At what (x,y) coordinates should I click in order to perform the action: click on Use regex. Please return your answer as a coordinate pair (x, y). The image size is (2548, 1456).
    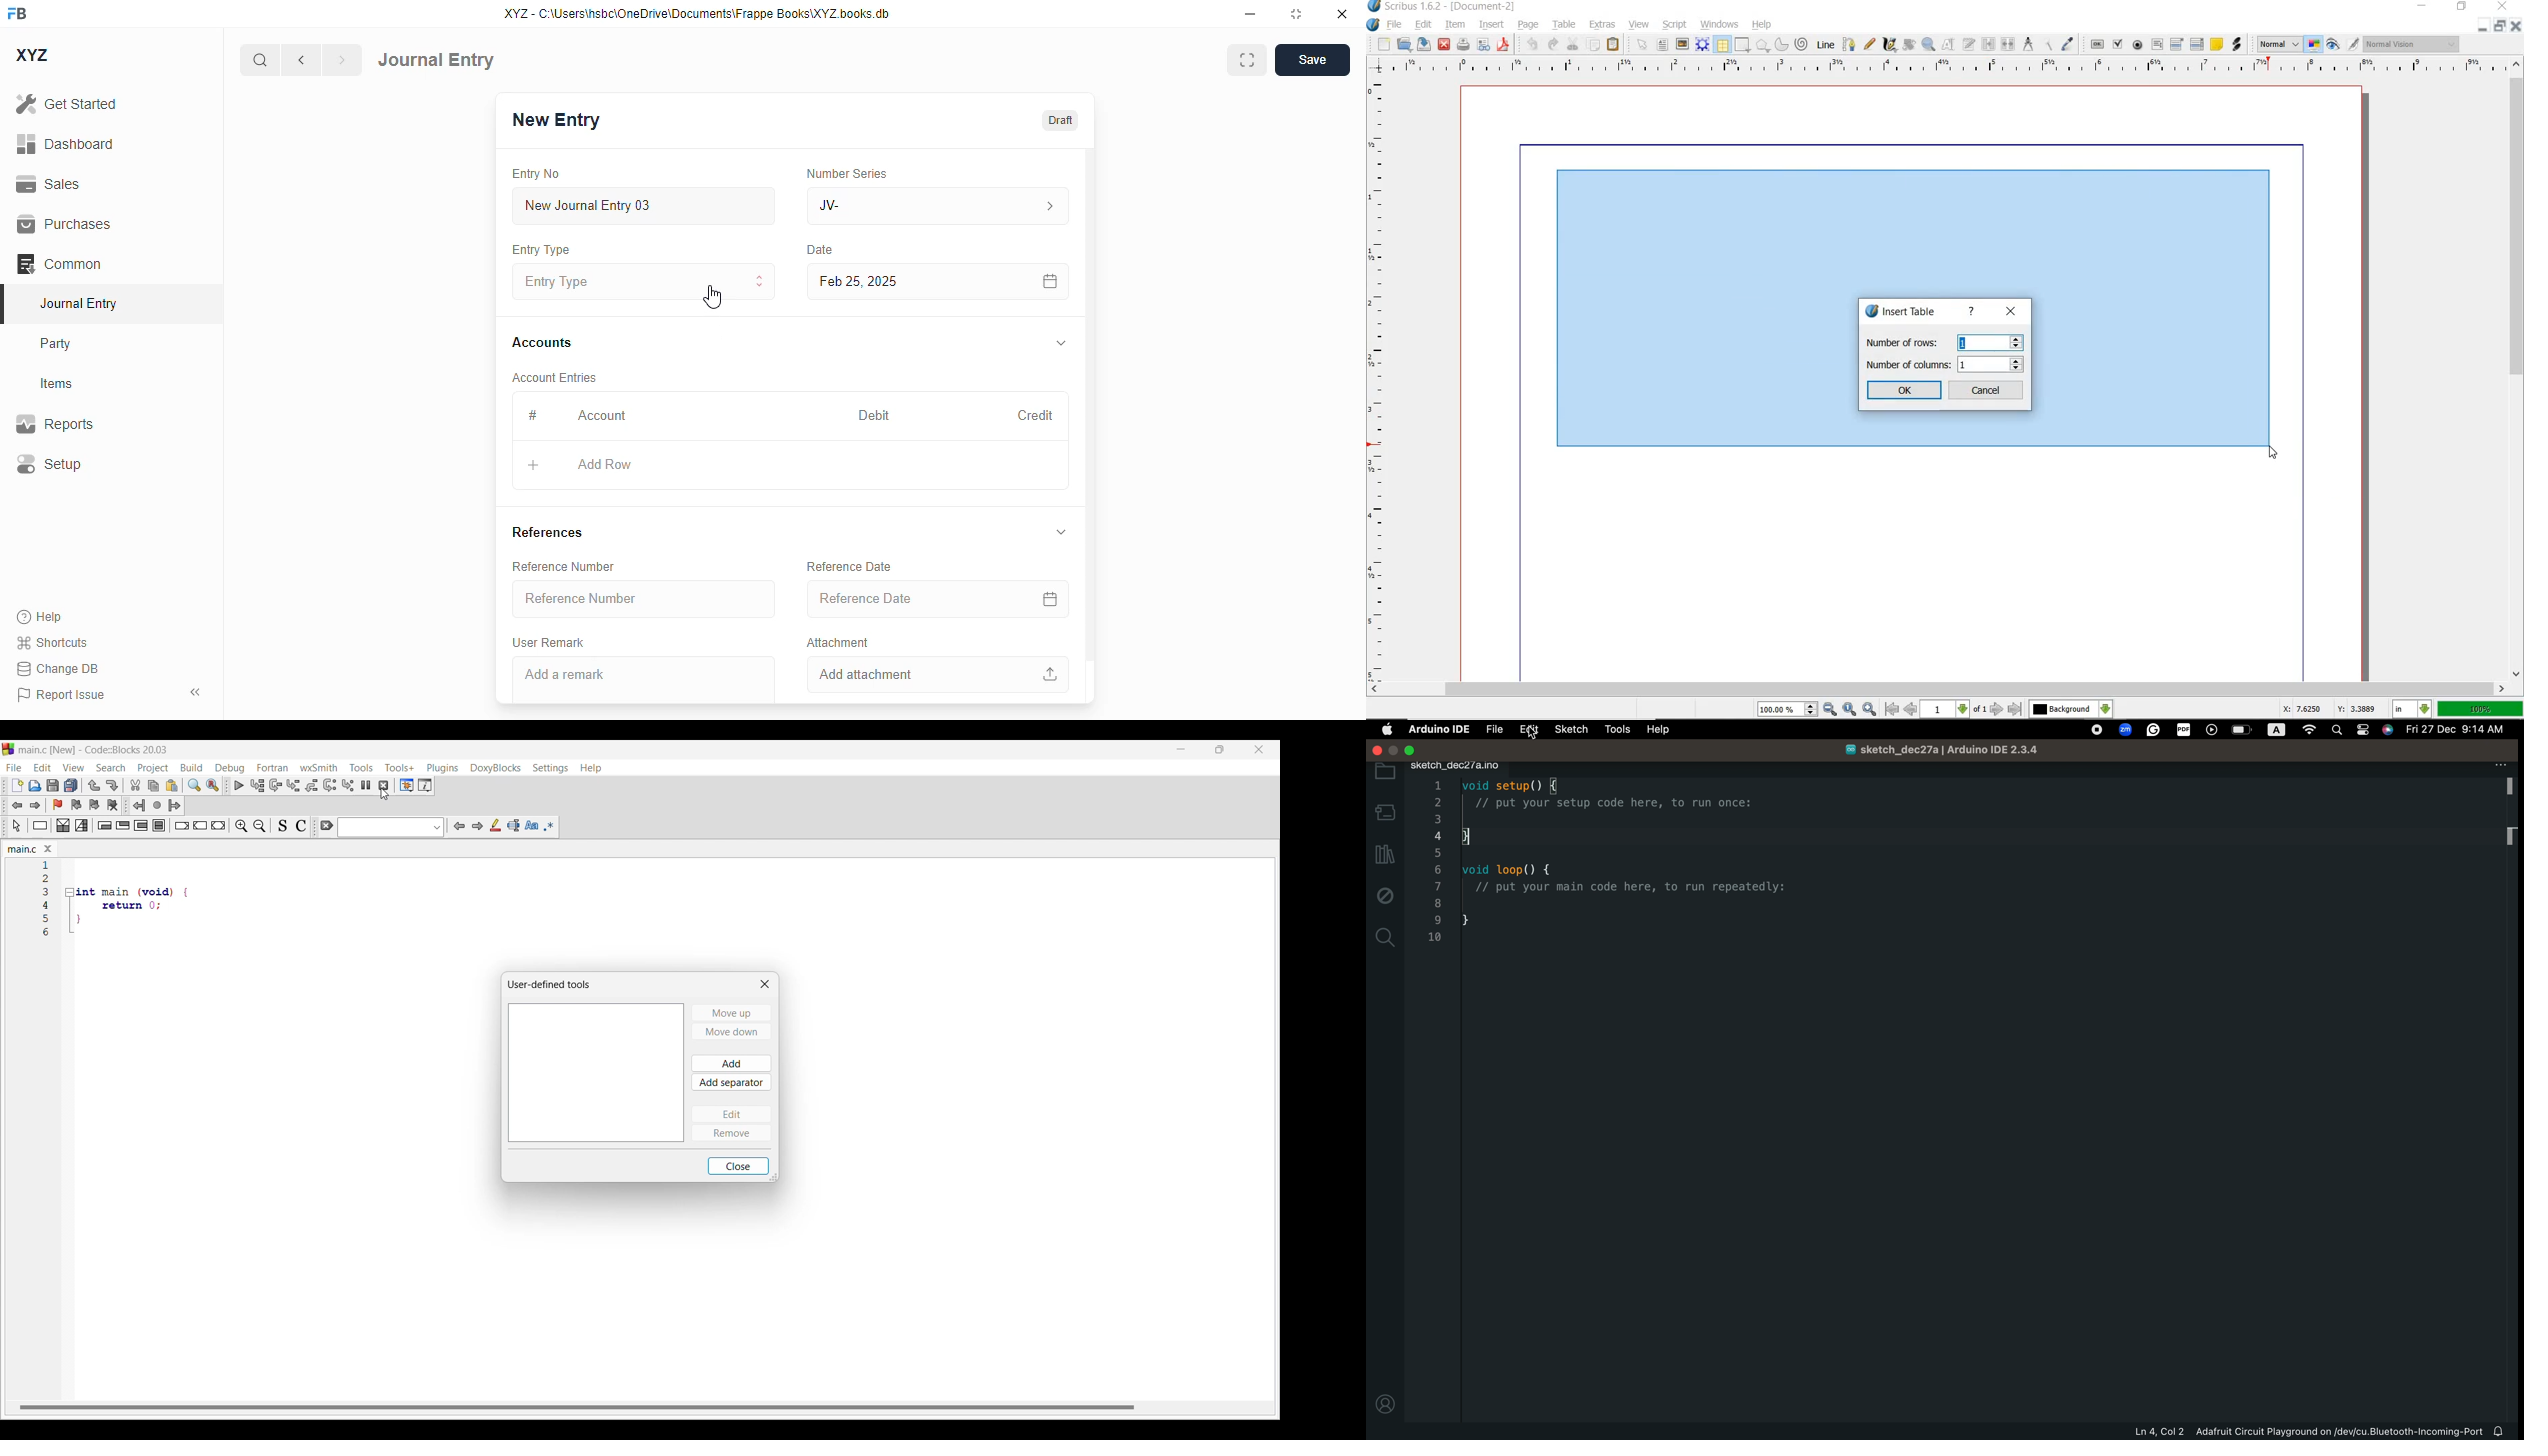
    Looking at the image, I should click on (549, 826).